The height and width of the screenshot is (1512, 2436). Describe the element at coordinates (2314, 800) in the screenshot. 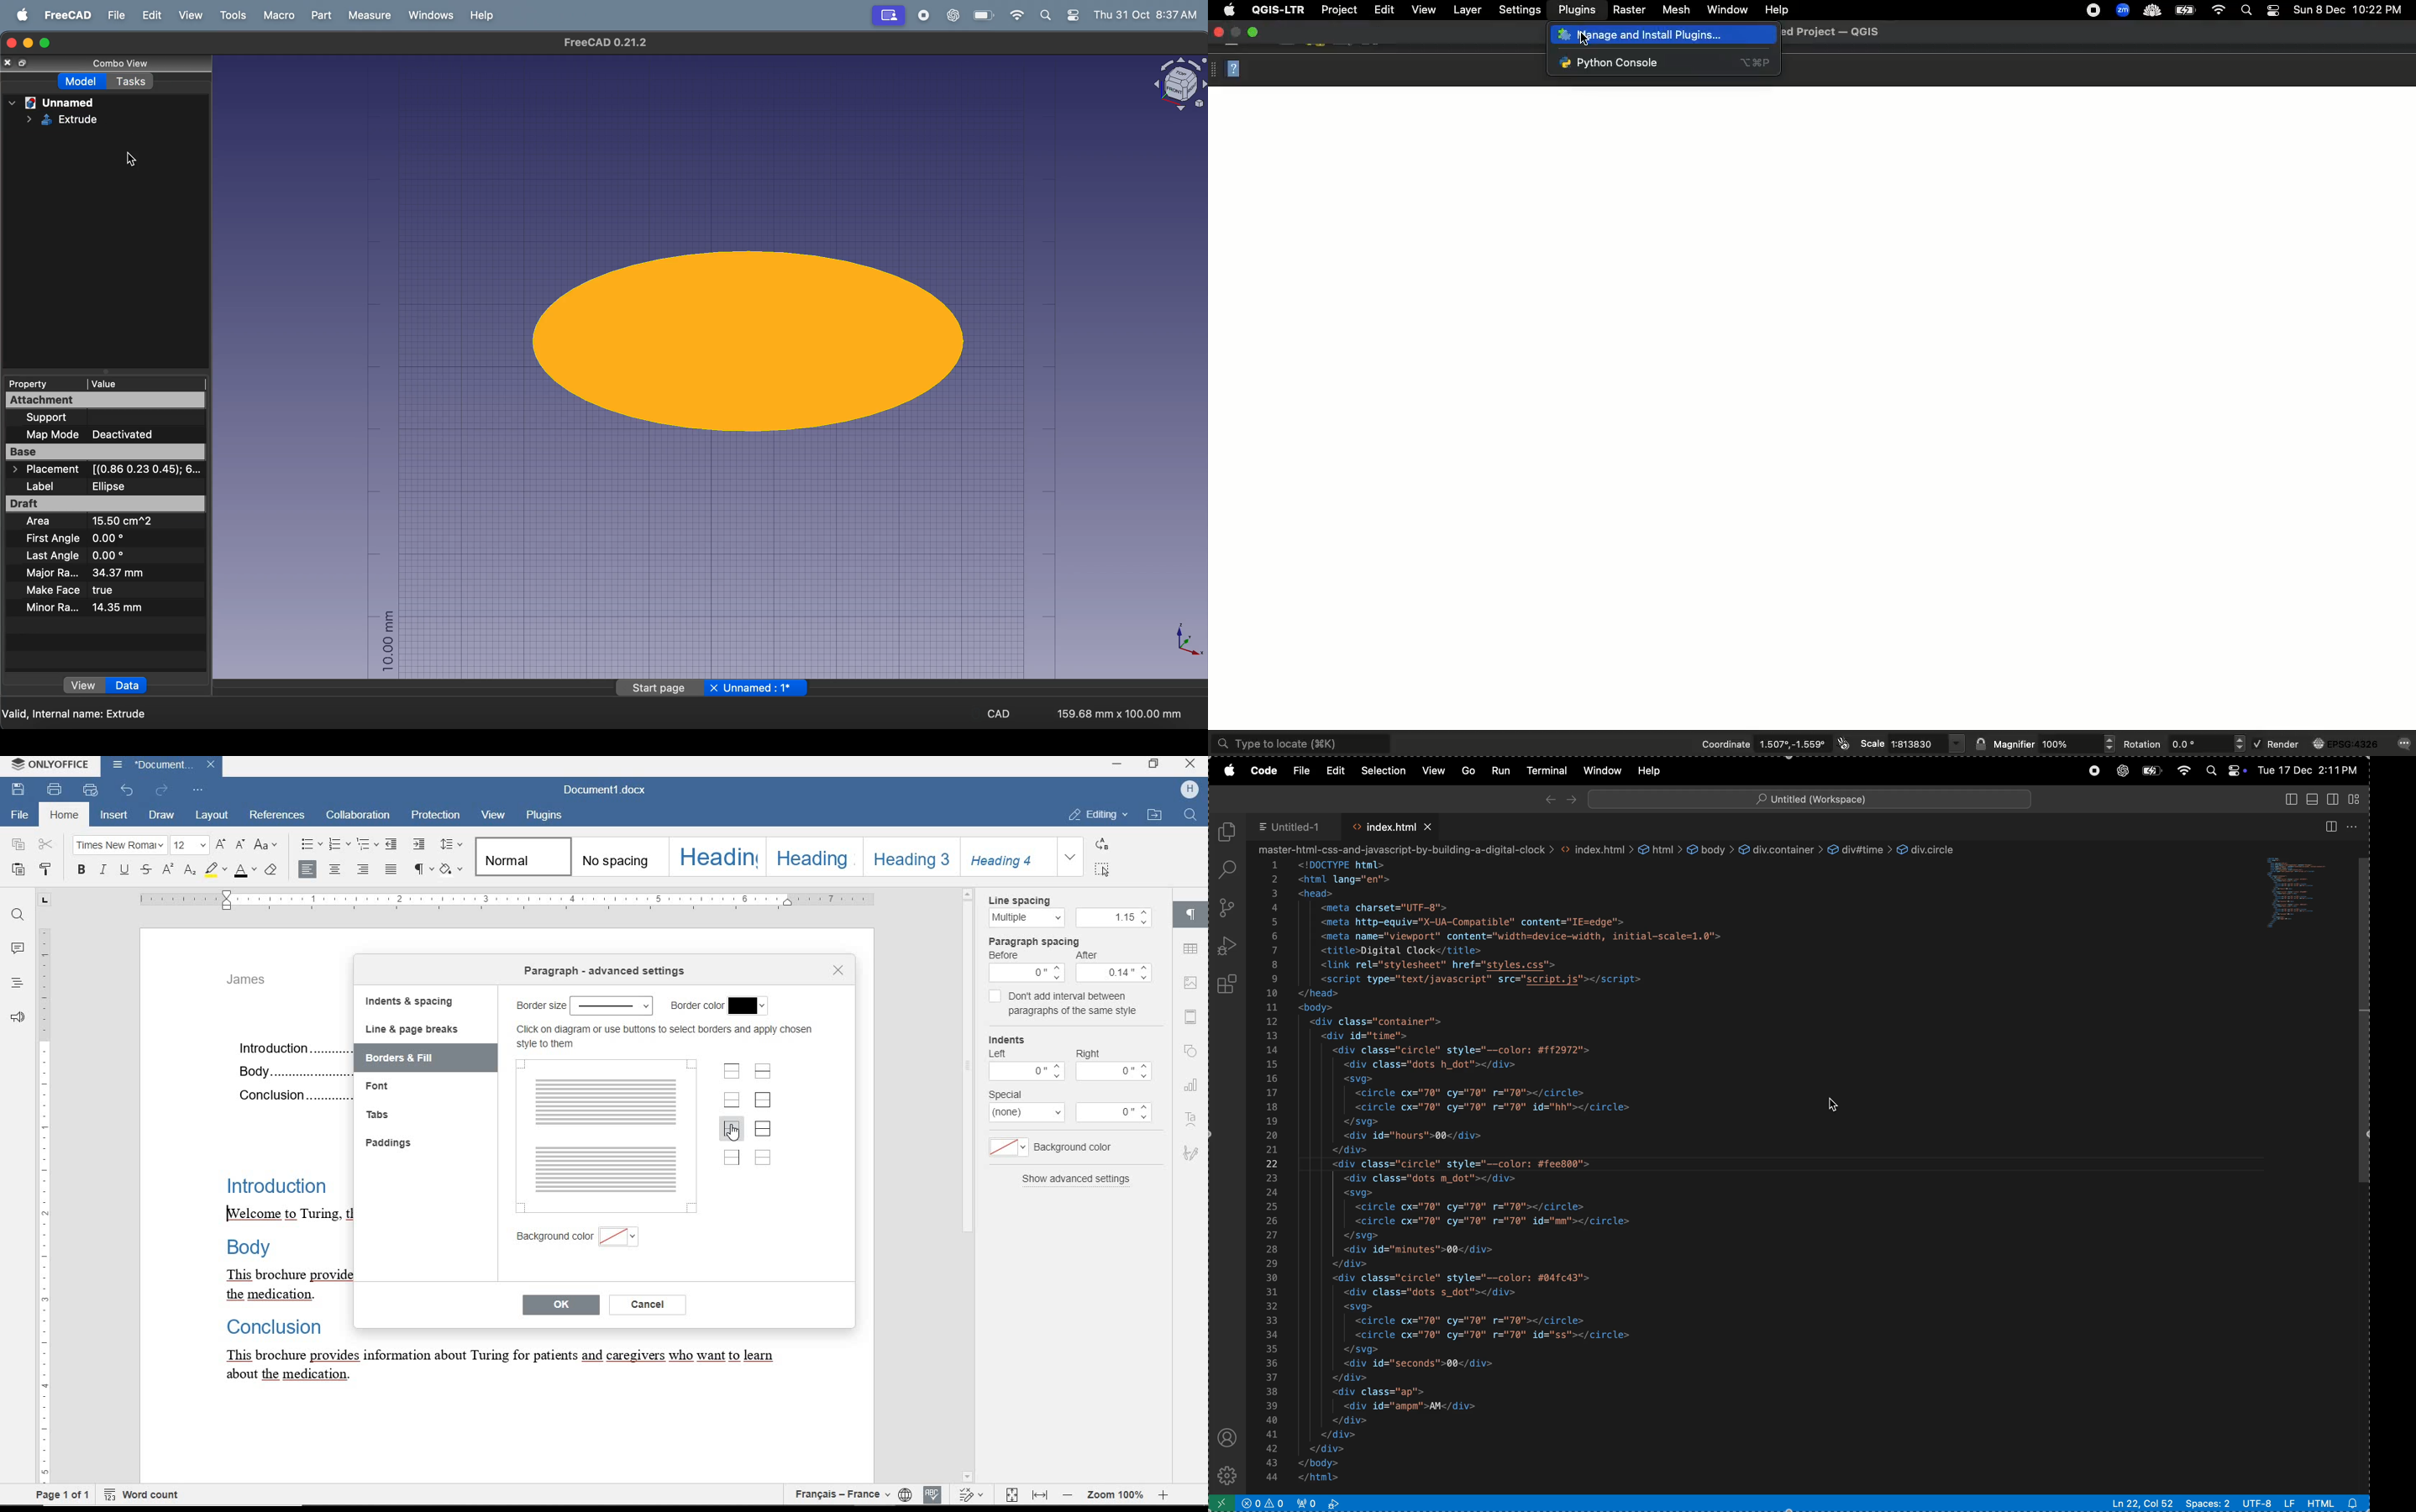

I see `toggle primary side bar` at that location.